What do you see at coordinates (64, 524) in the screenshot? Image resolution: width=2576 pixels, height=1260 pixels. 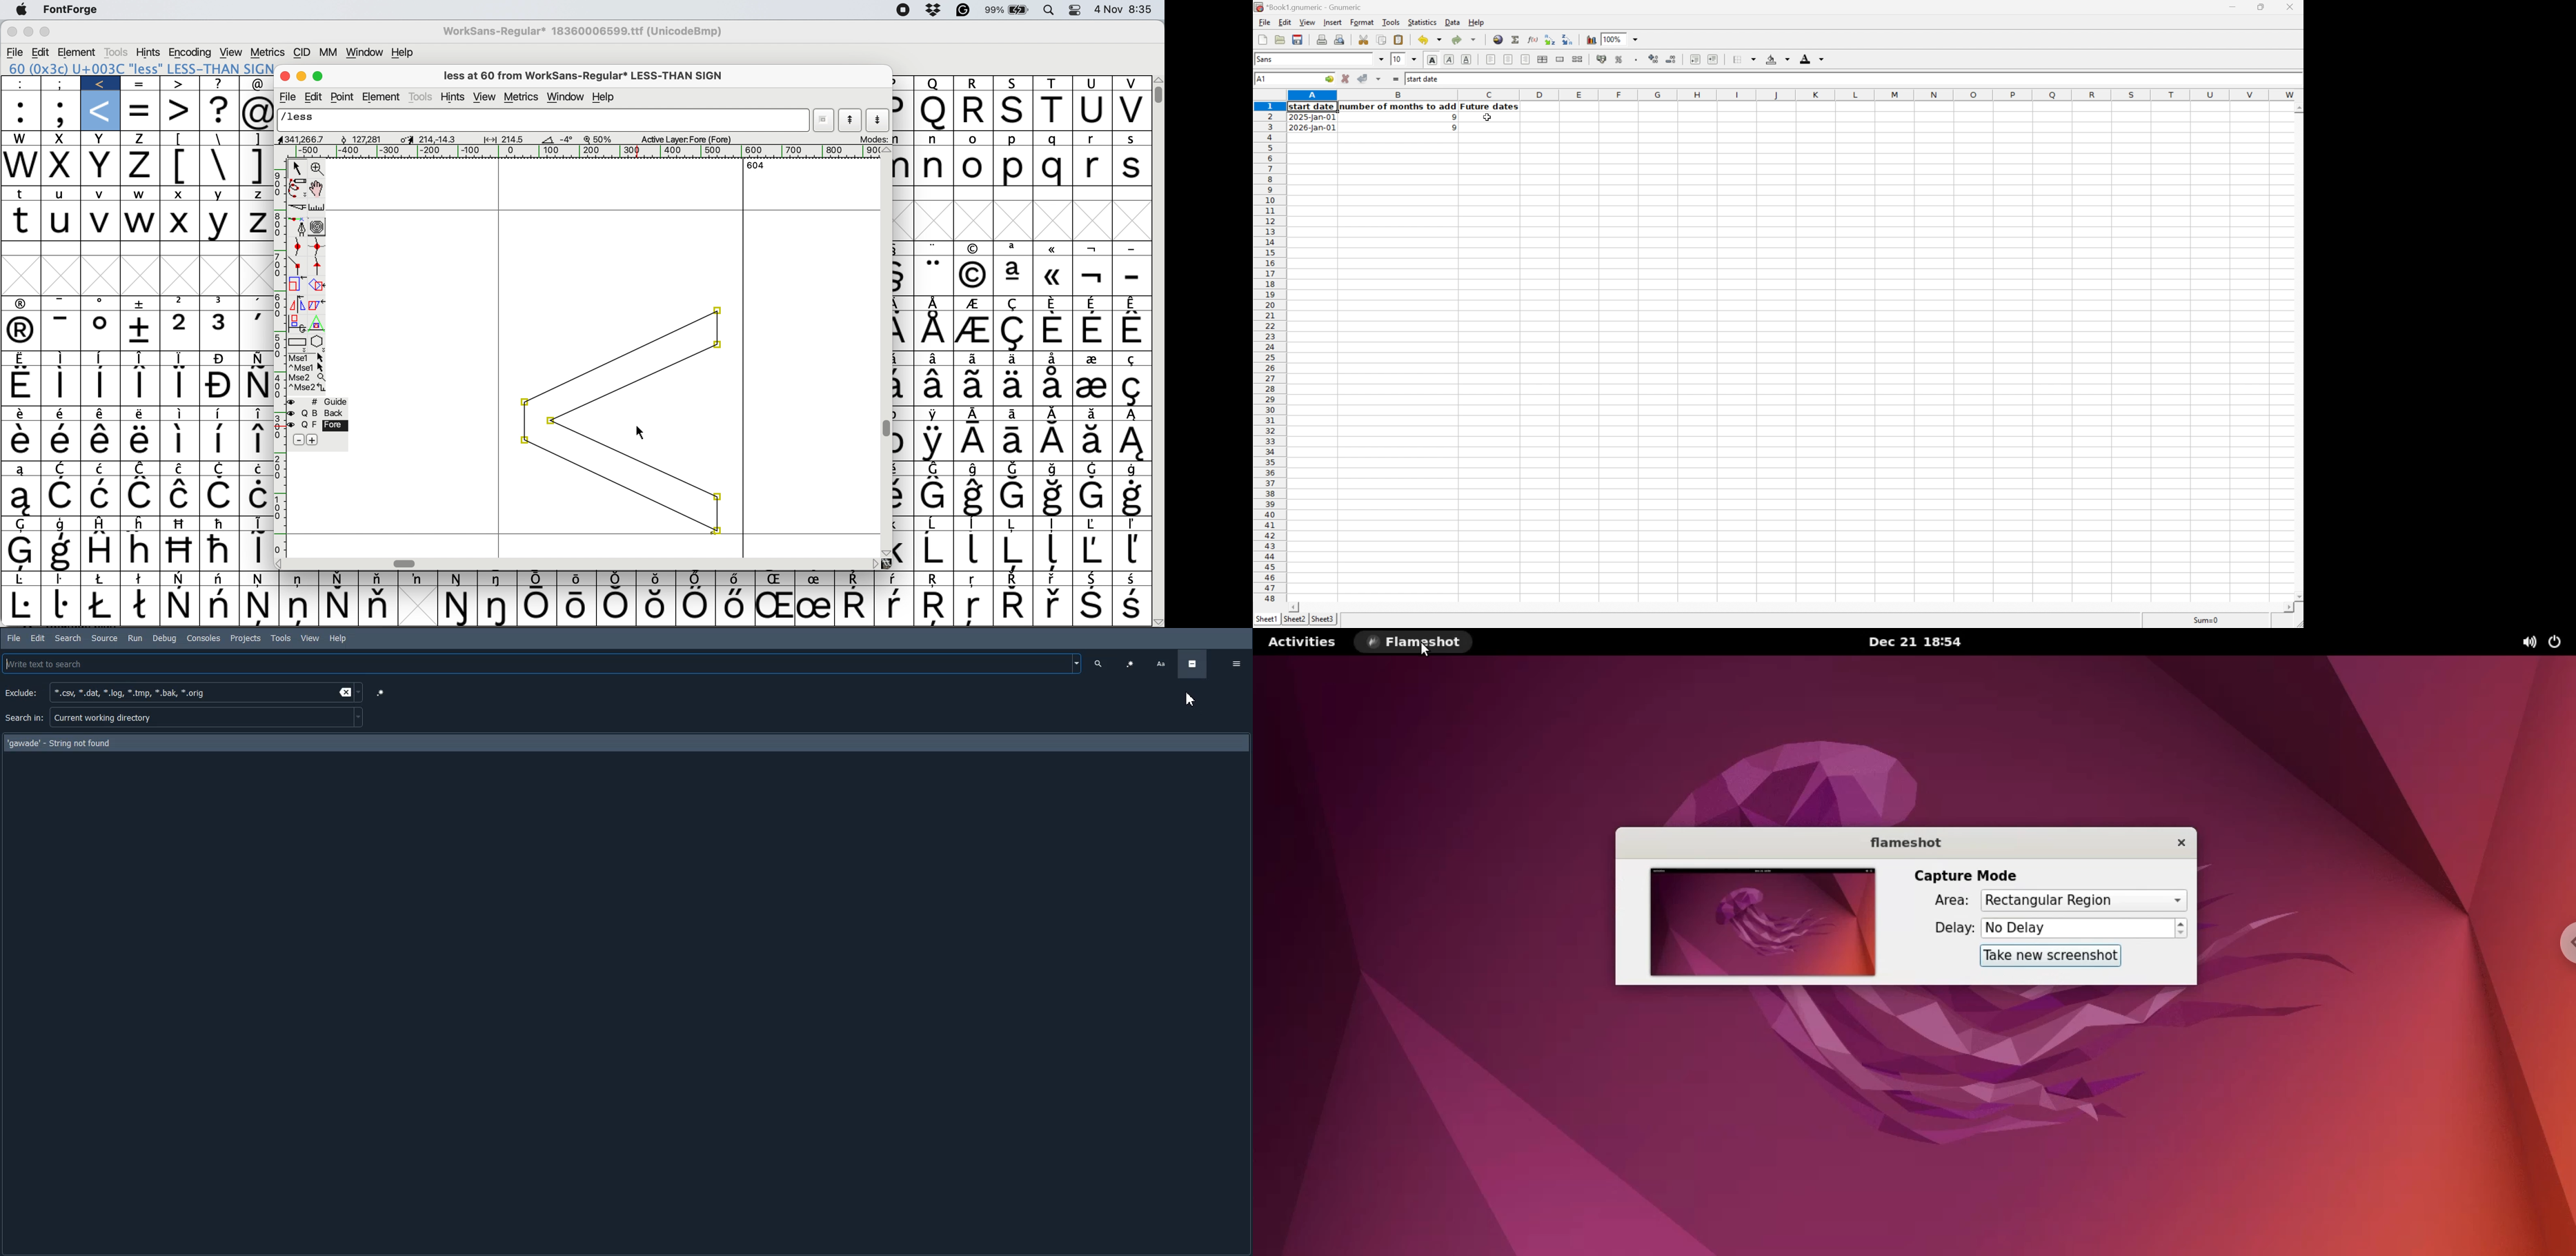 I see `Symbol` at bounding box center [64, 524].